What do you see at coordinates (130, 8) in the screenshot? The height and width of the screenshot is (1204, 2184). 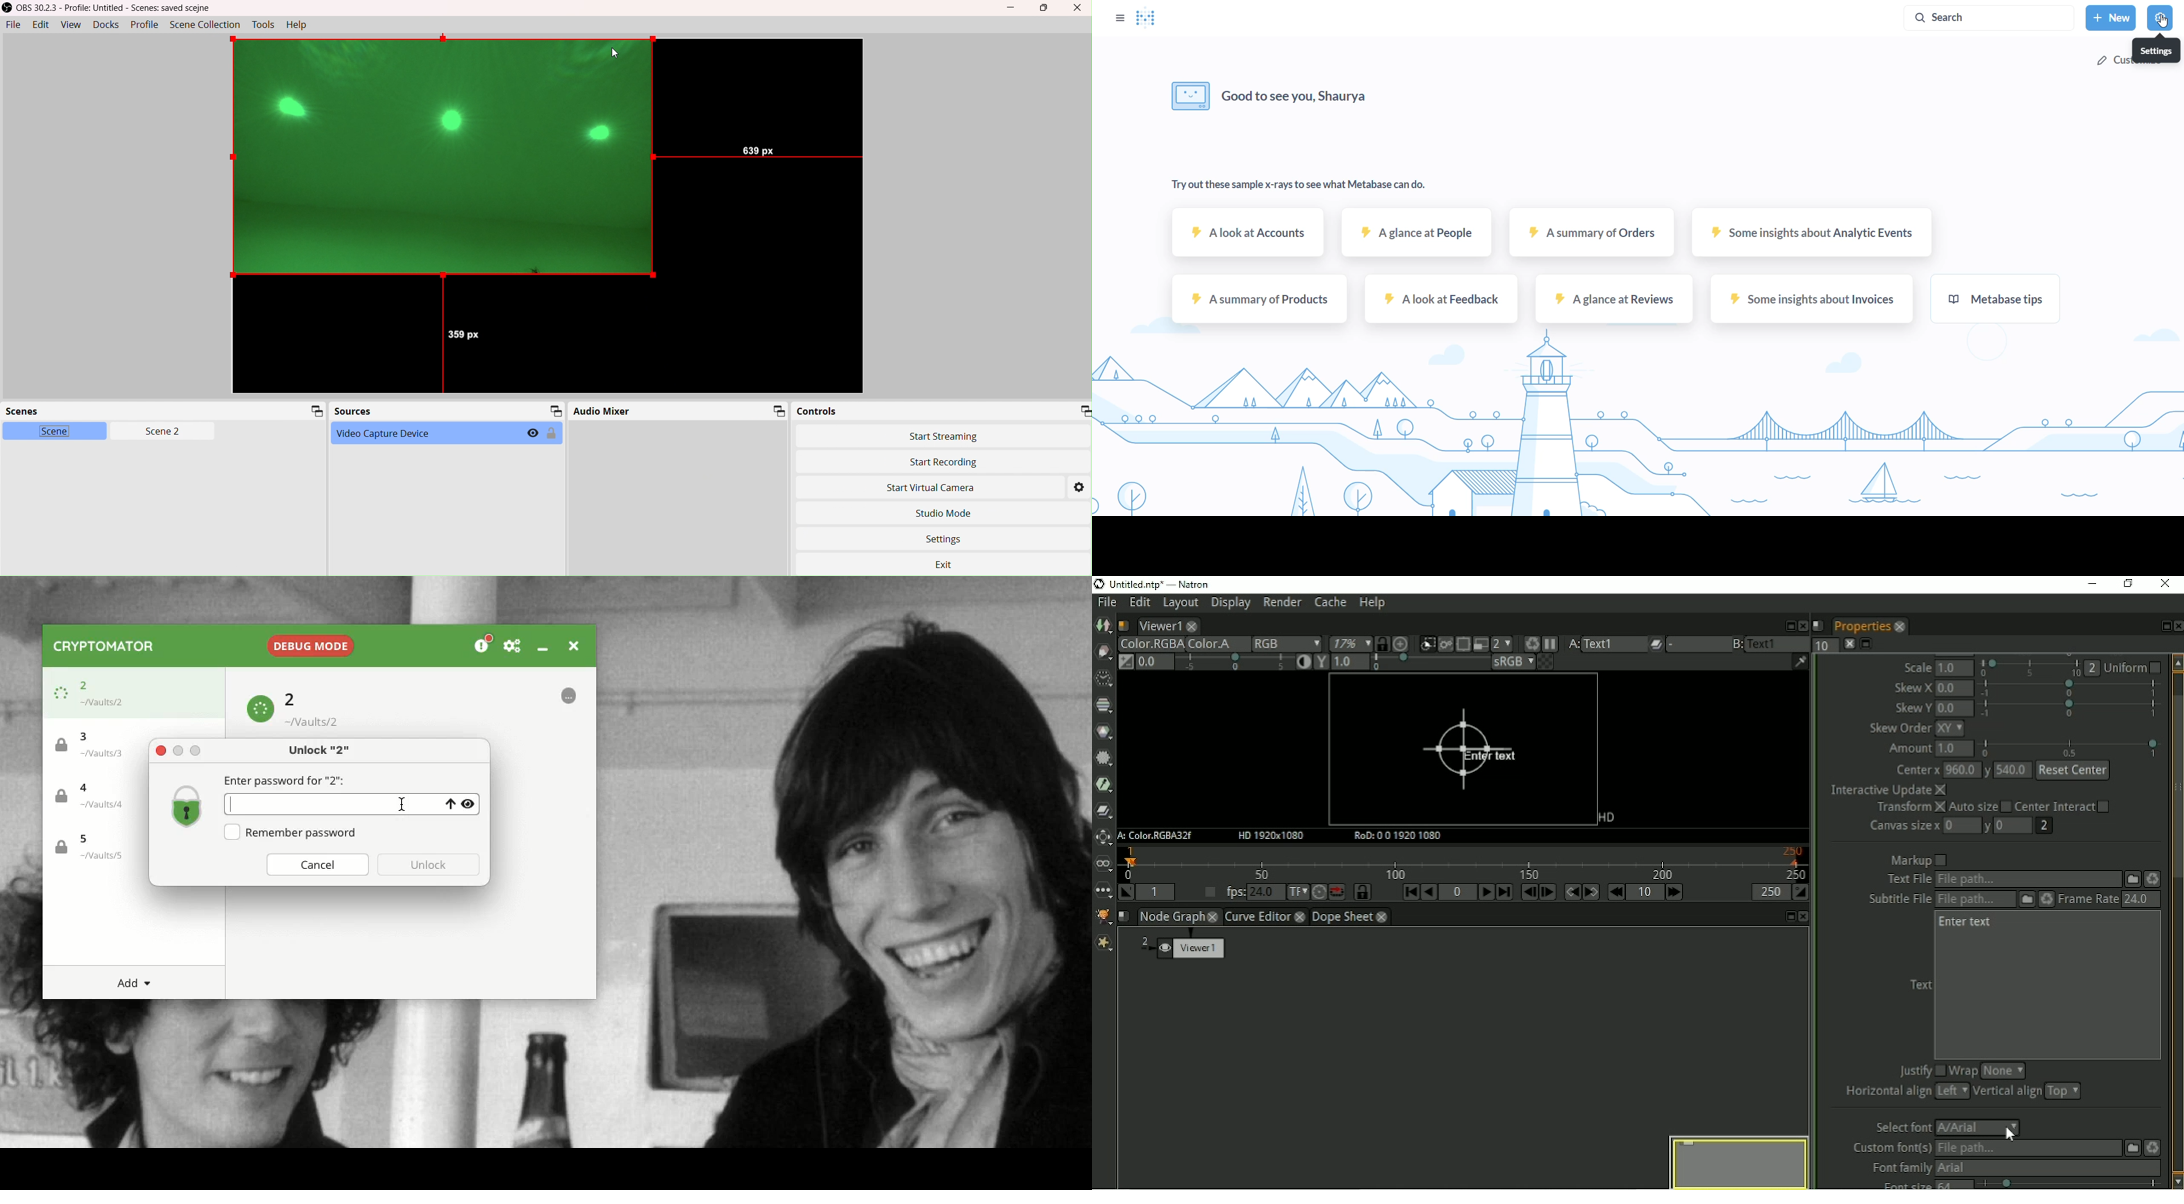 I see `` at bounding box center [130, 8].